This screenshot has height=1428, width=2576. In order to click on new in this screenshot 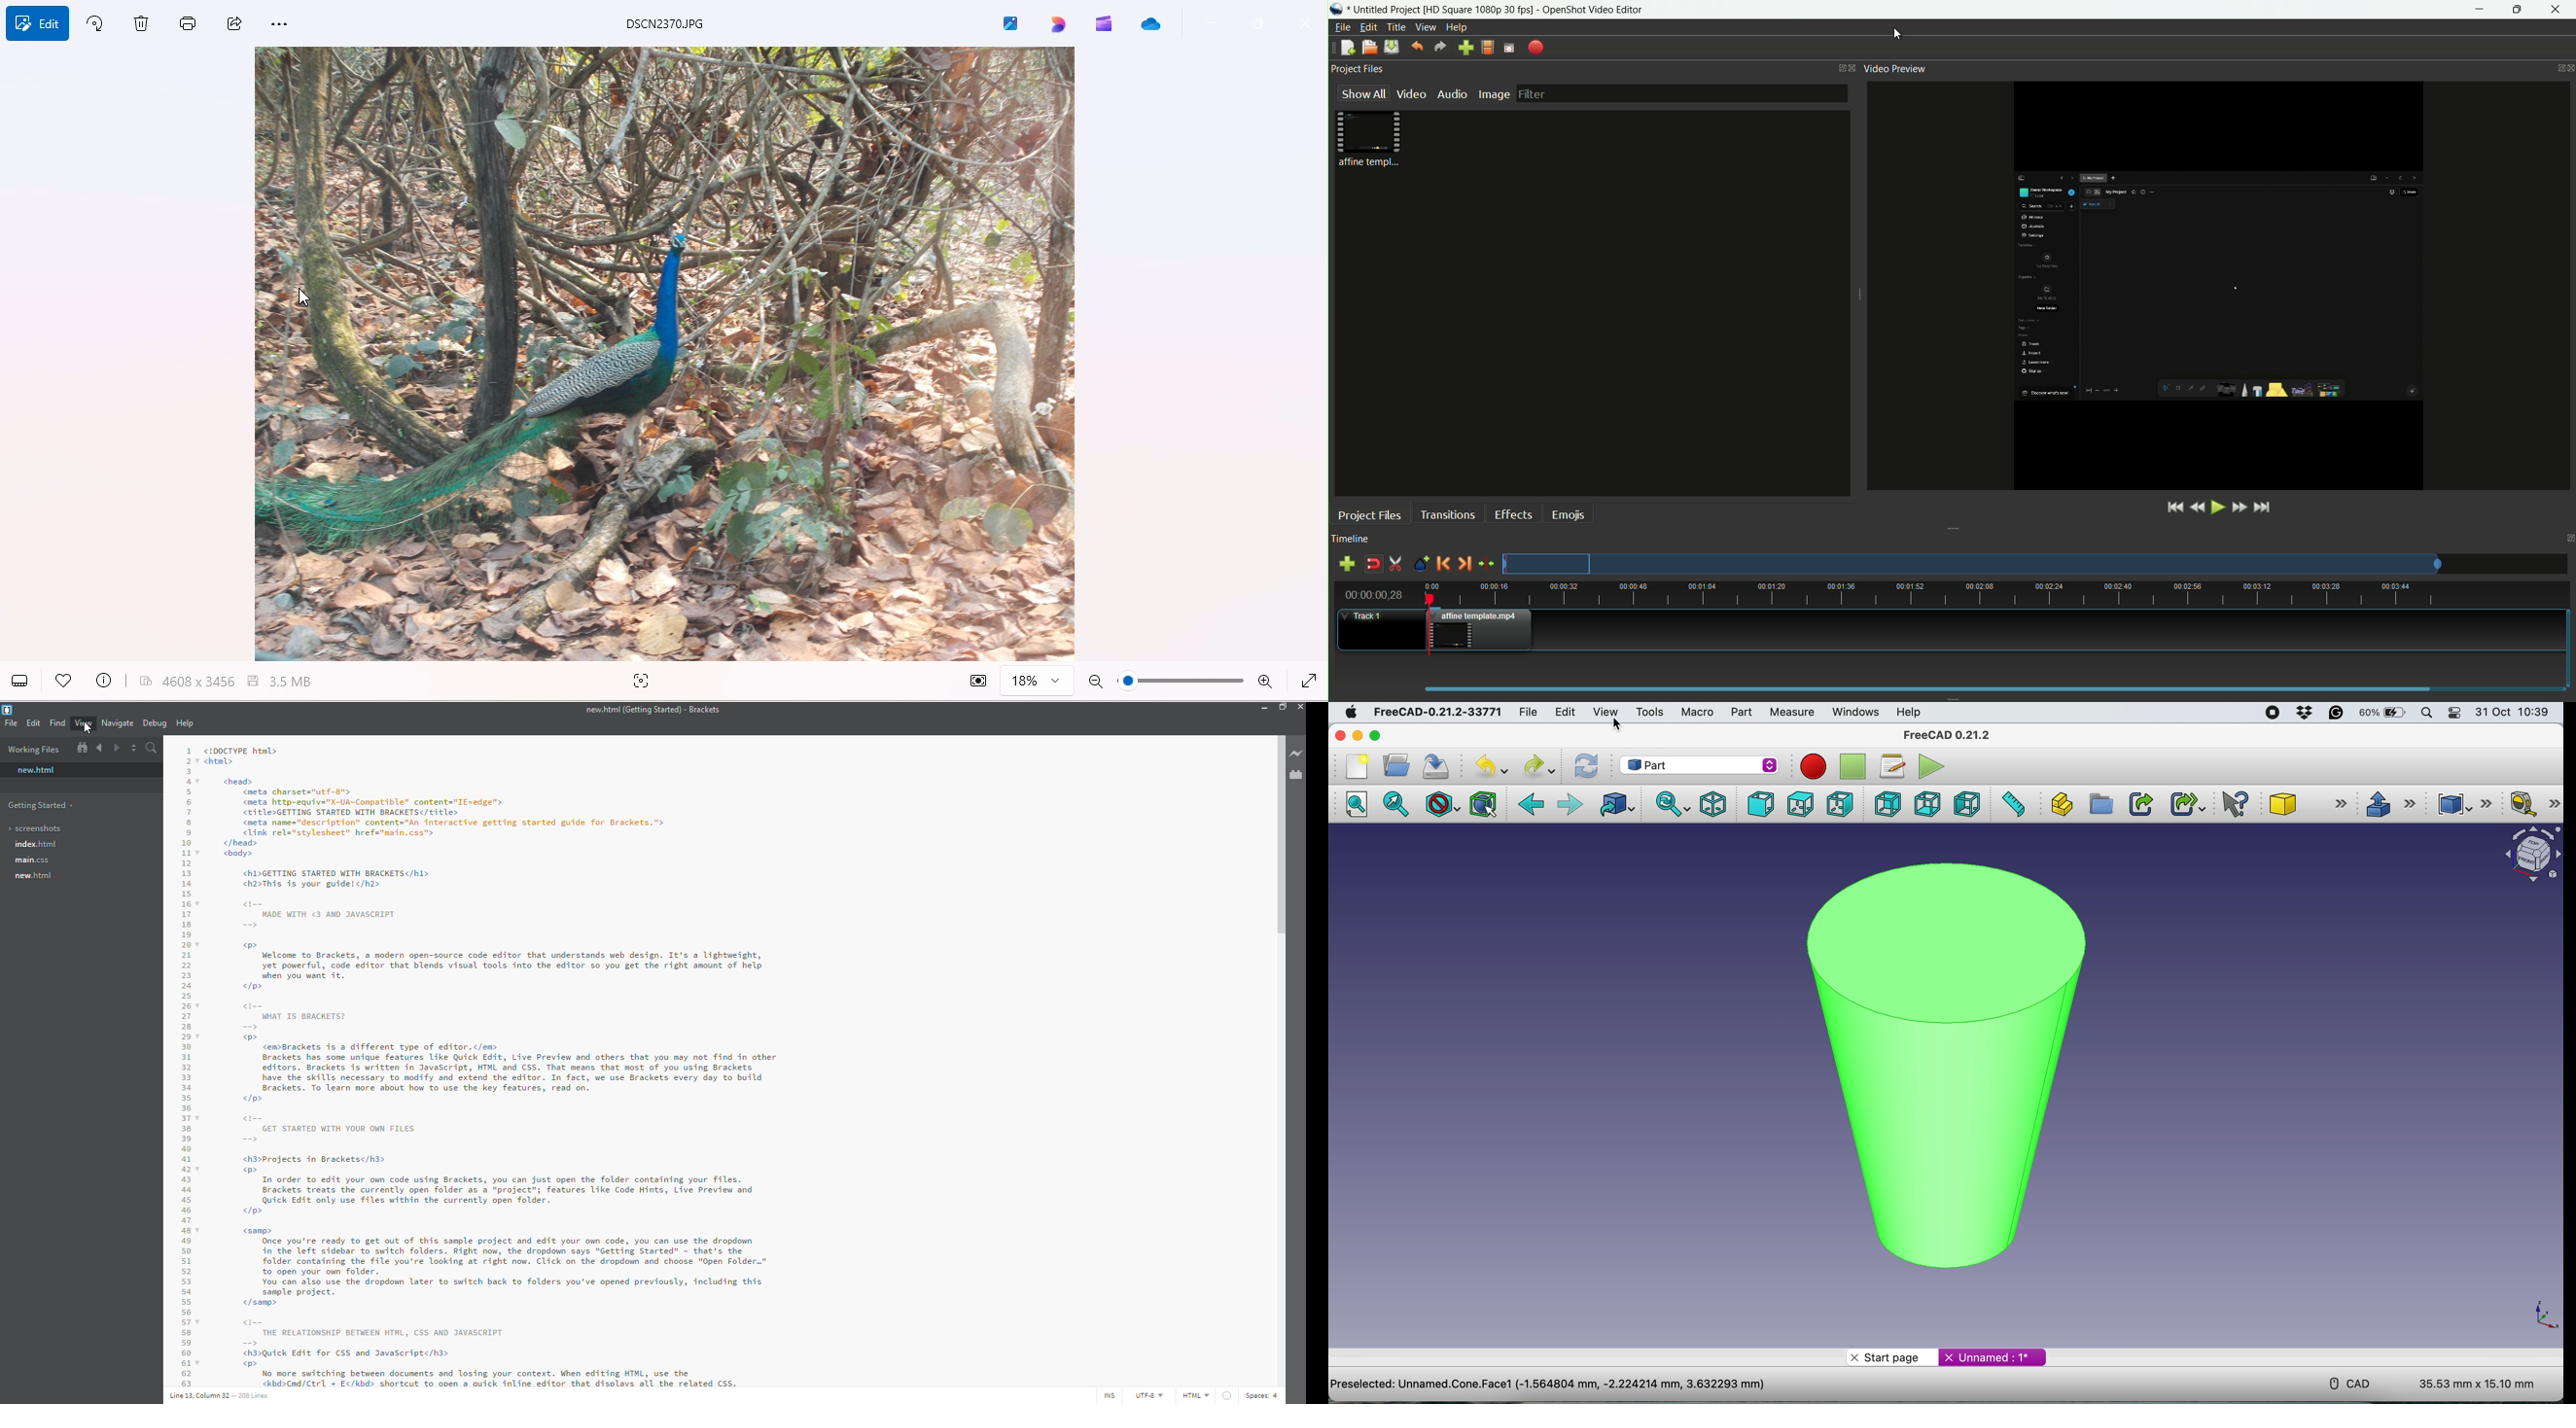, I will do `click(35, 770)`.